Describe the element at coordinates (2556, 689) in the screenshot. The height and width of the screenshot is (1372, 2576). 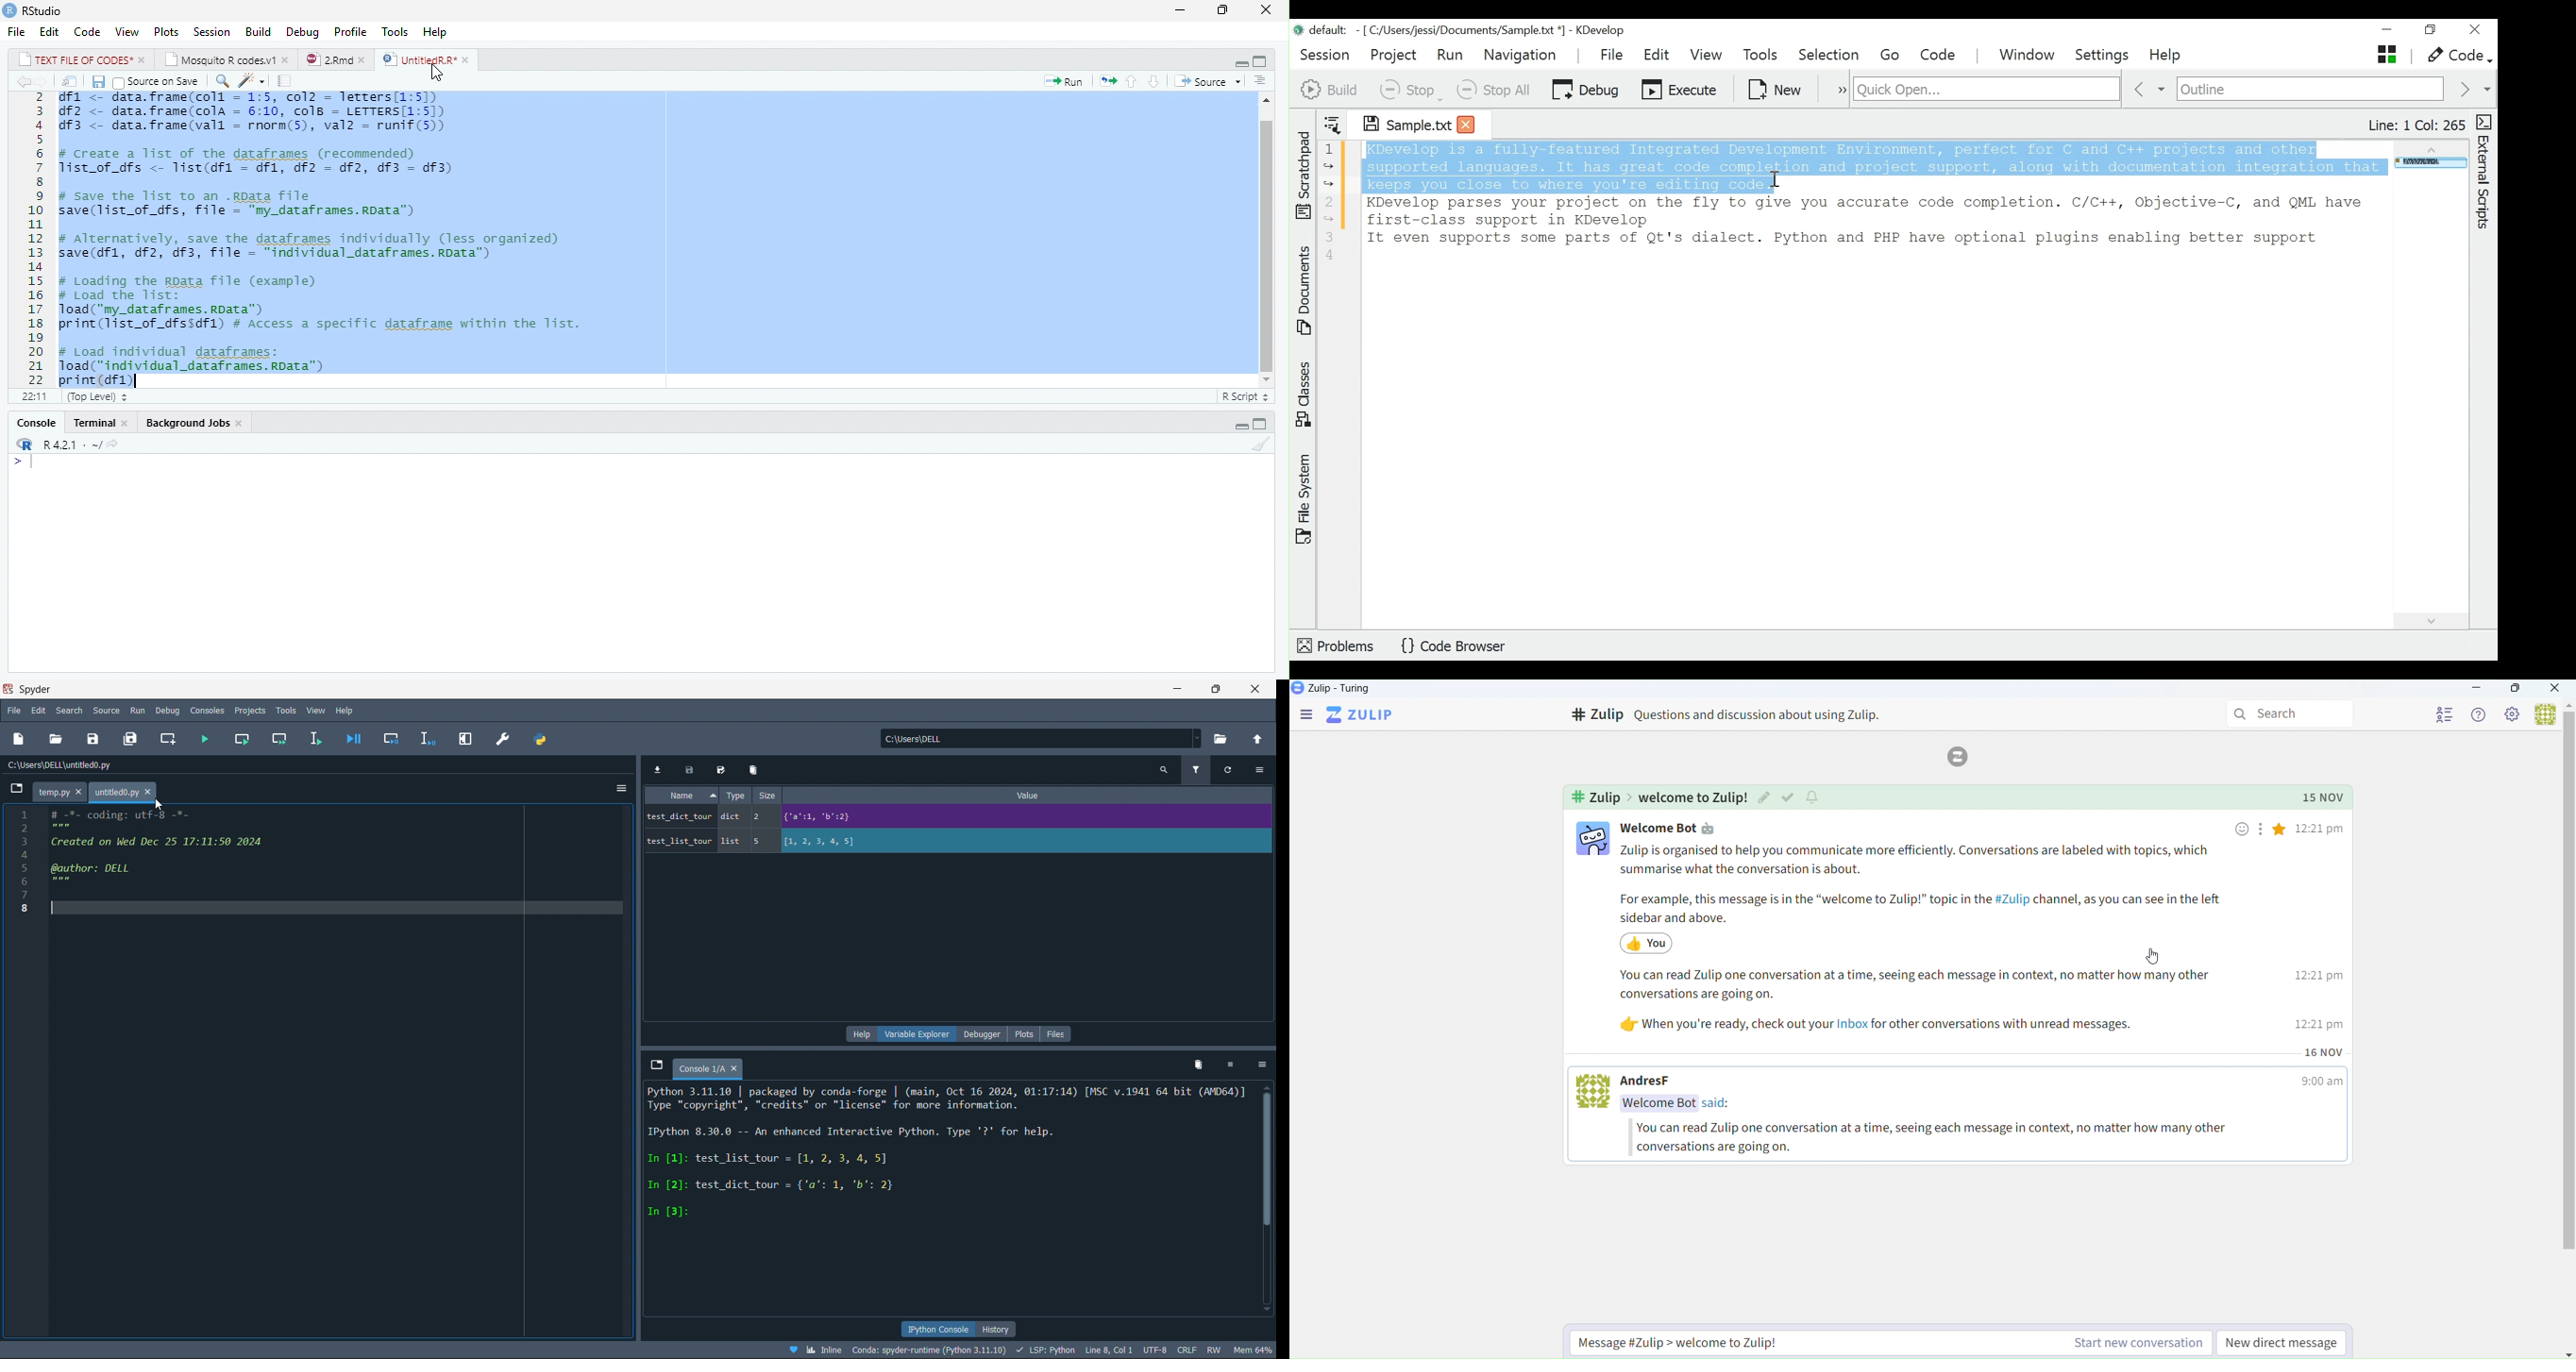
I see `Close` at that location.